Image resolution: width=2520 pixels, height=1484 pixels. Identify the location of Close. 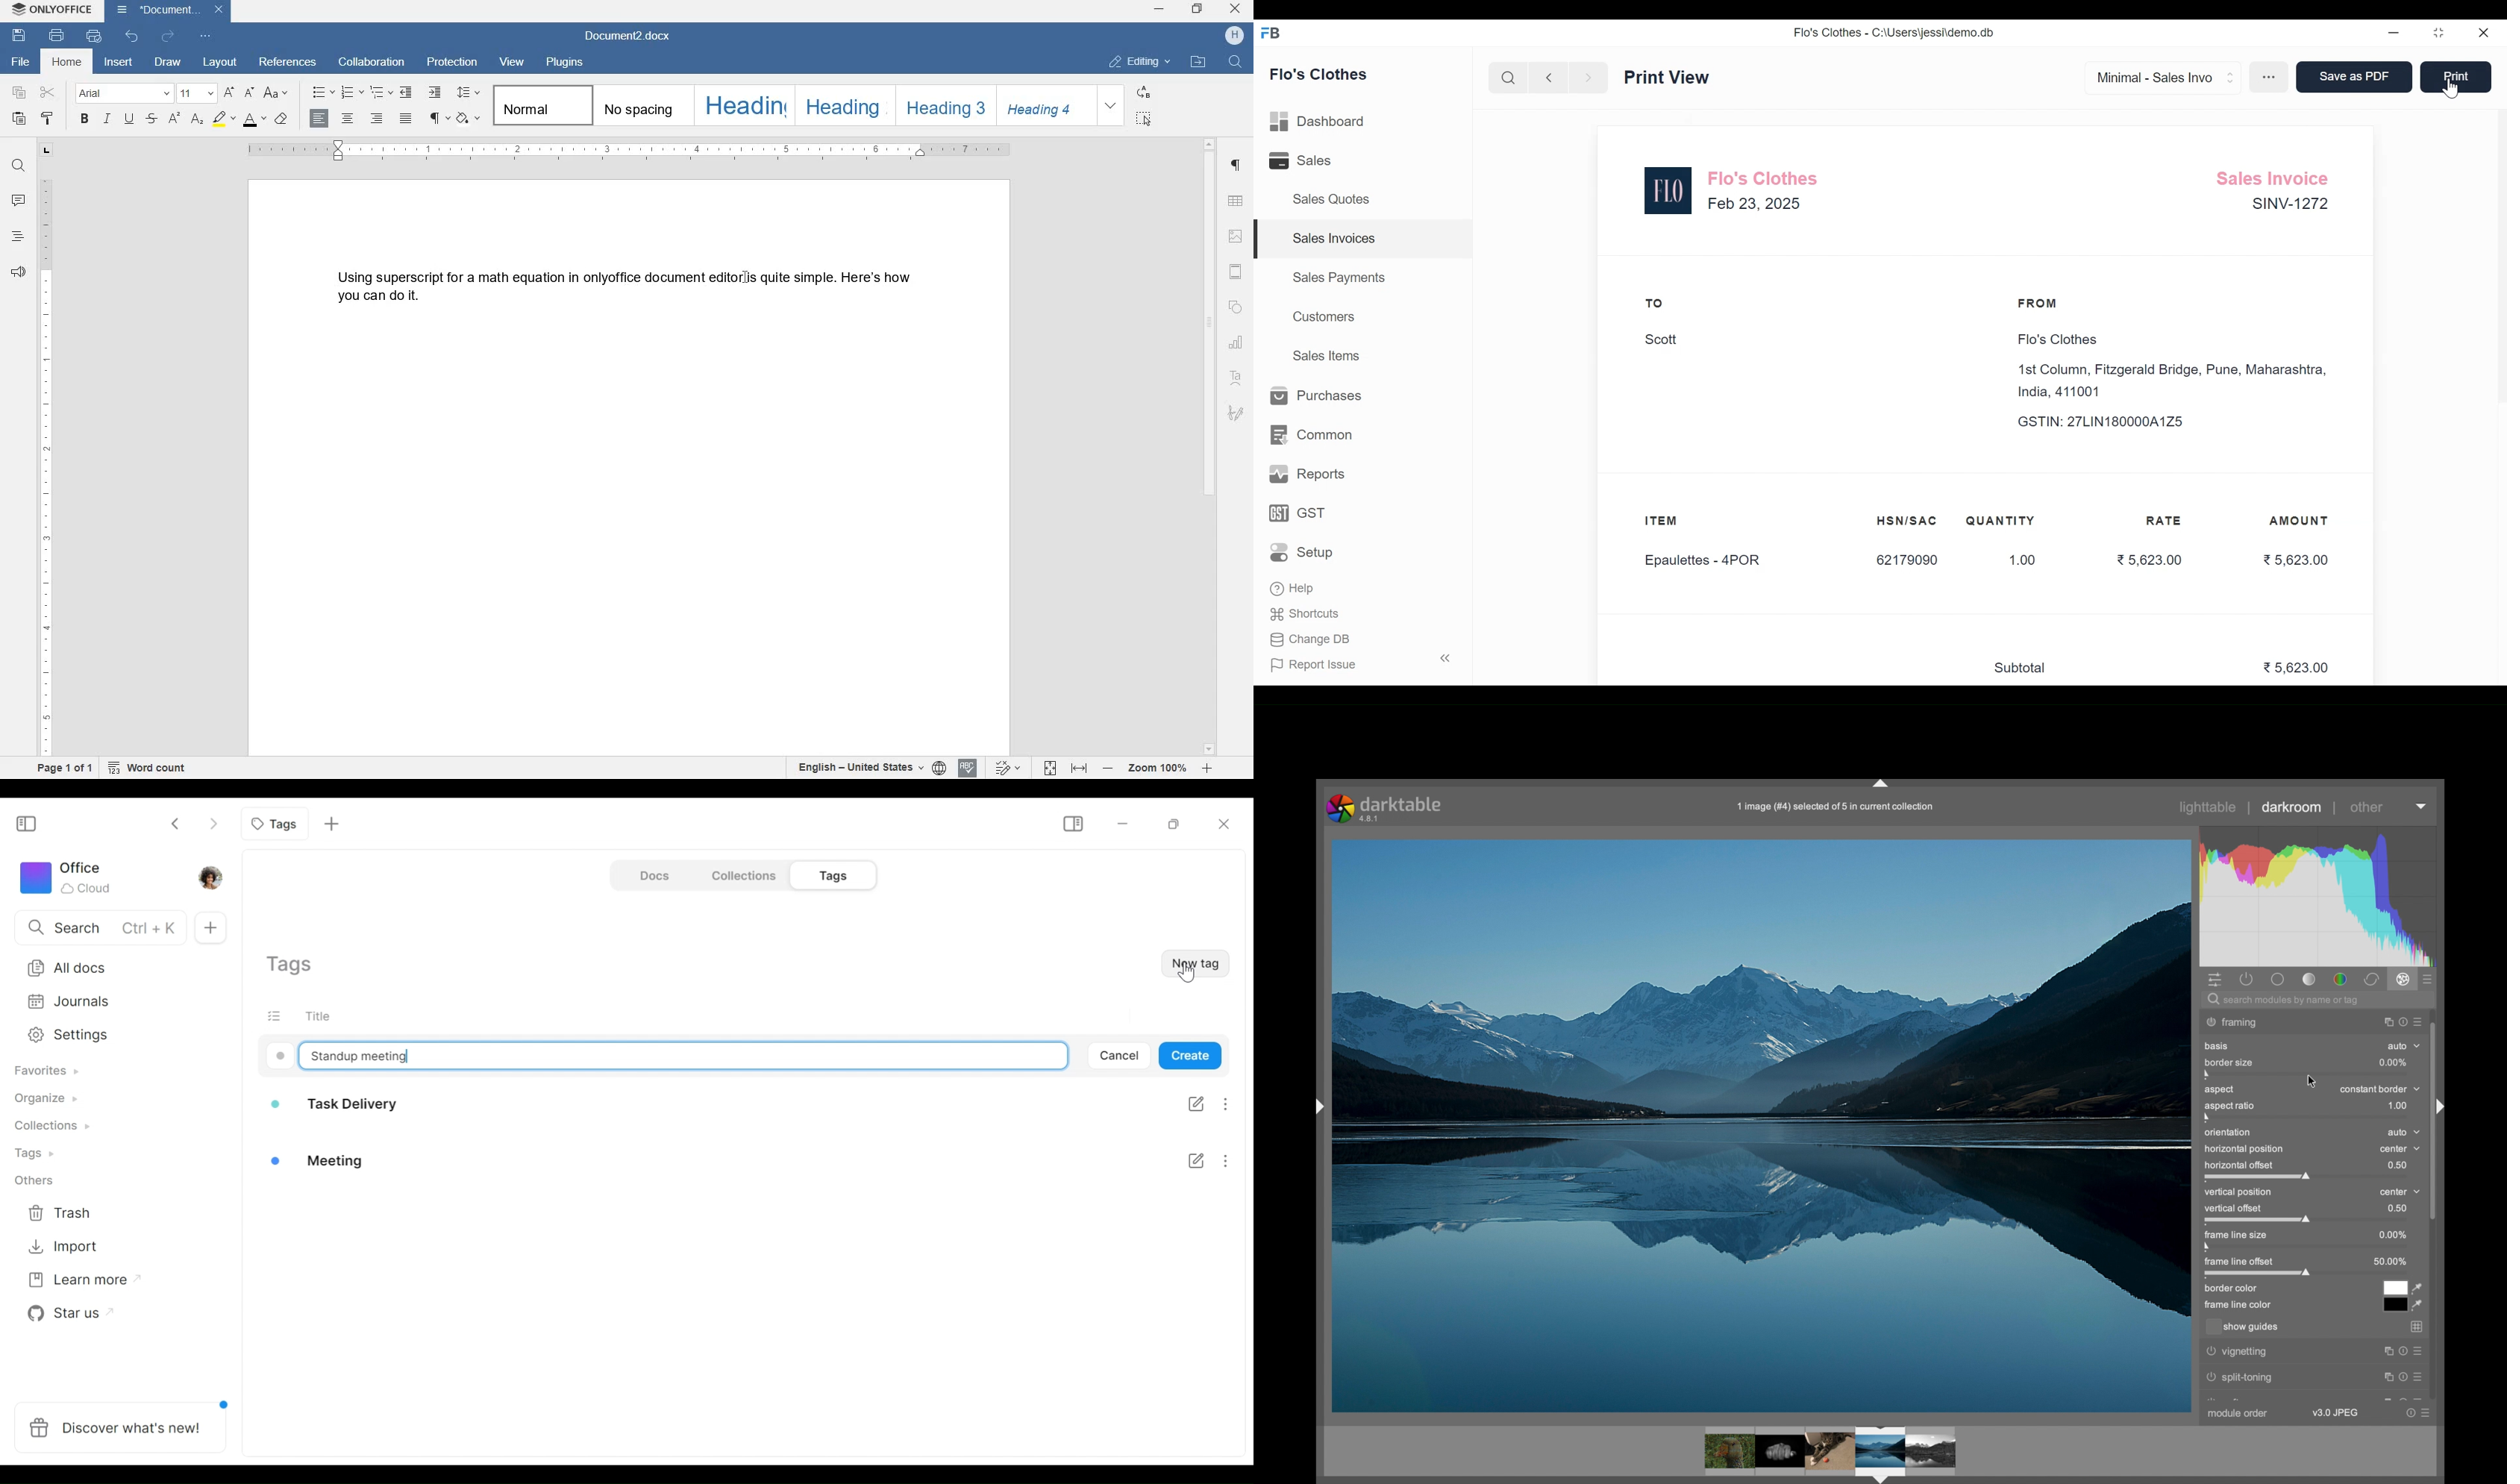
(2484, 34).